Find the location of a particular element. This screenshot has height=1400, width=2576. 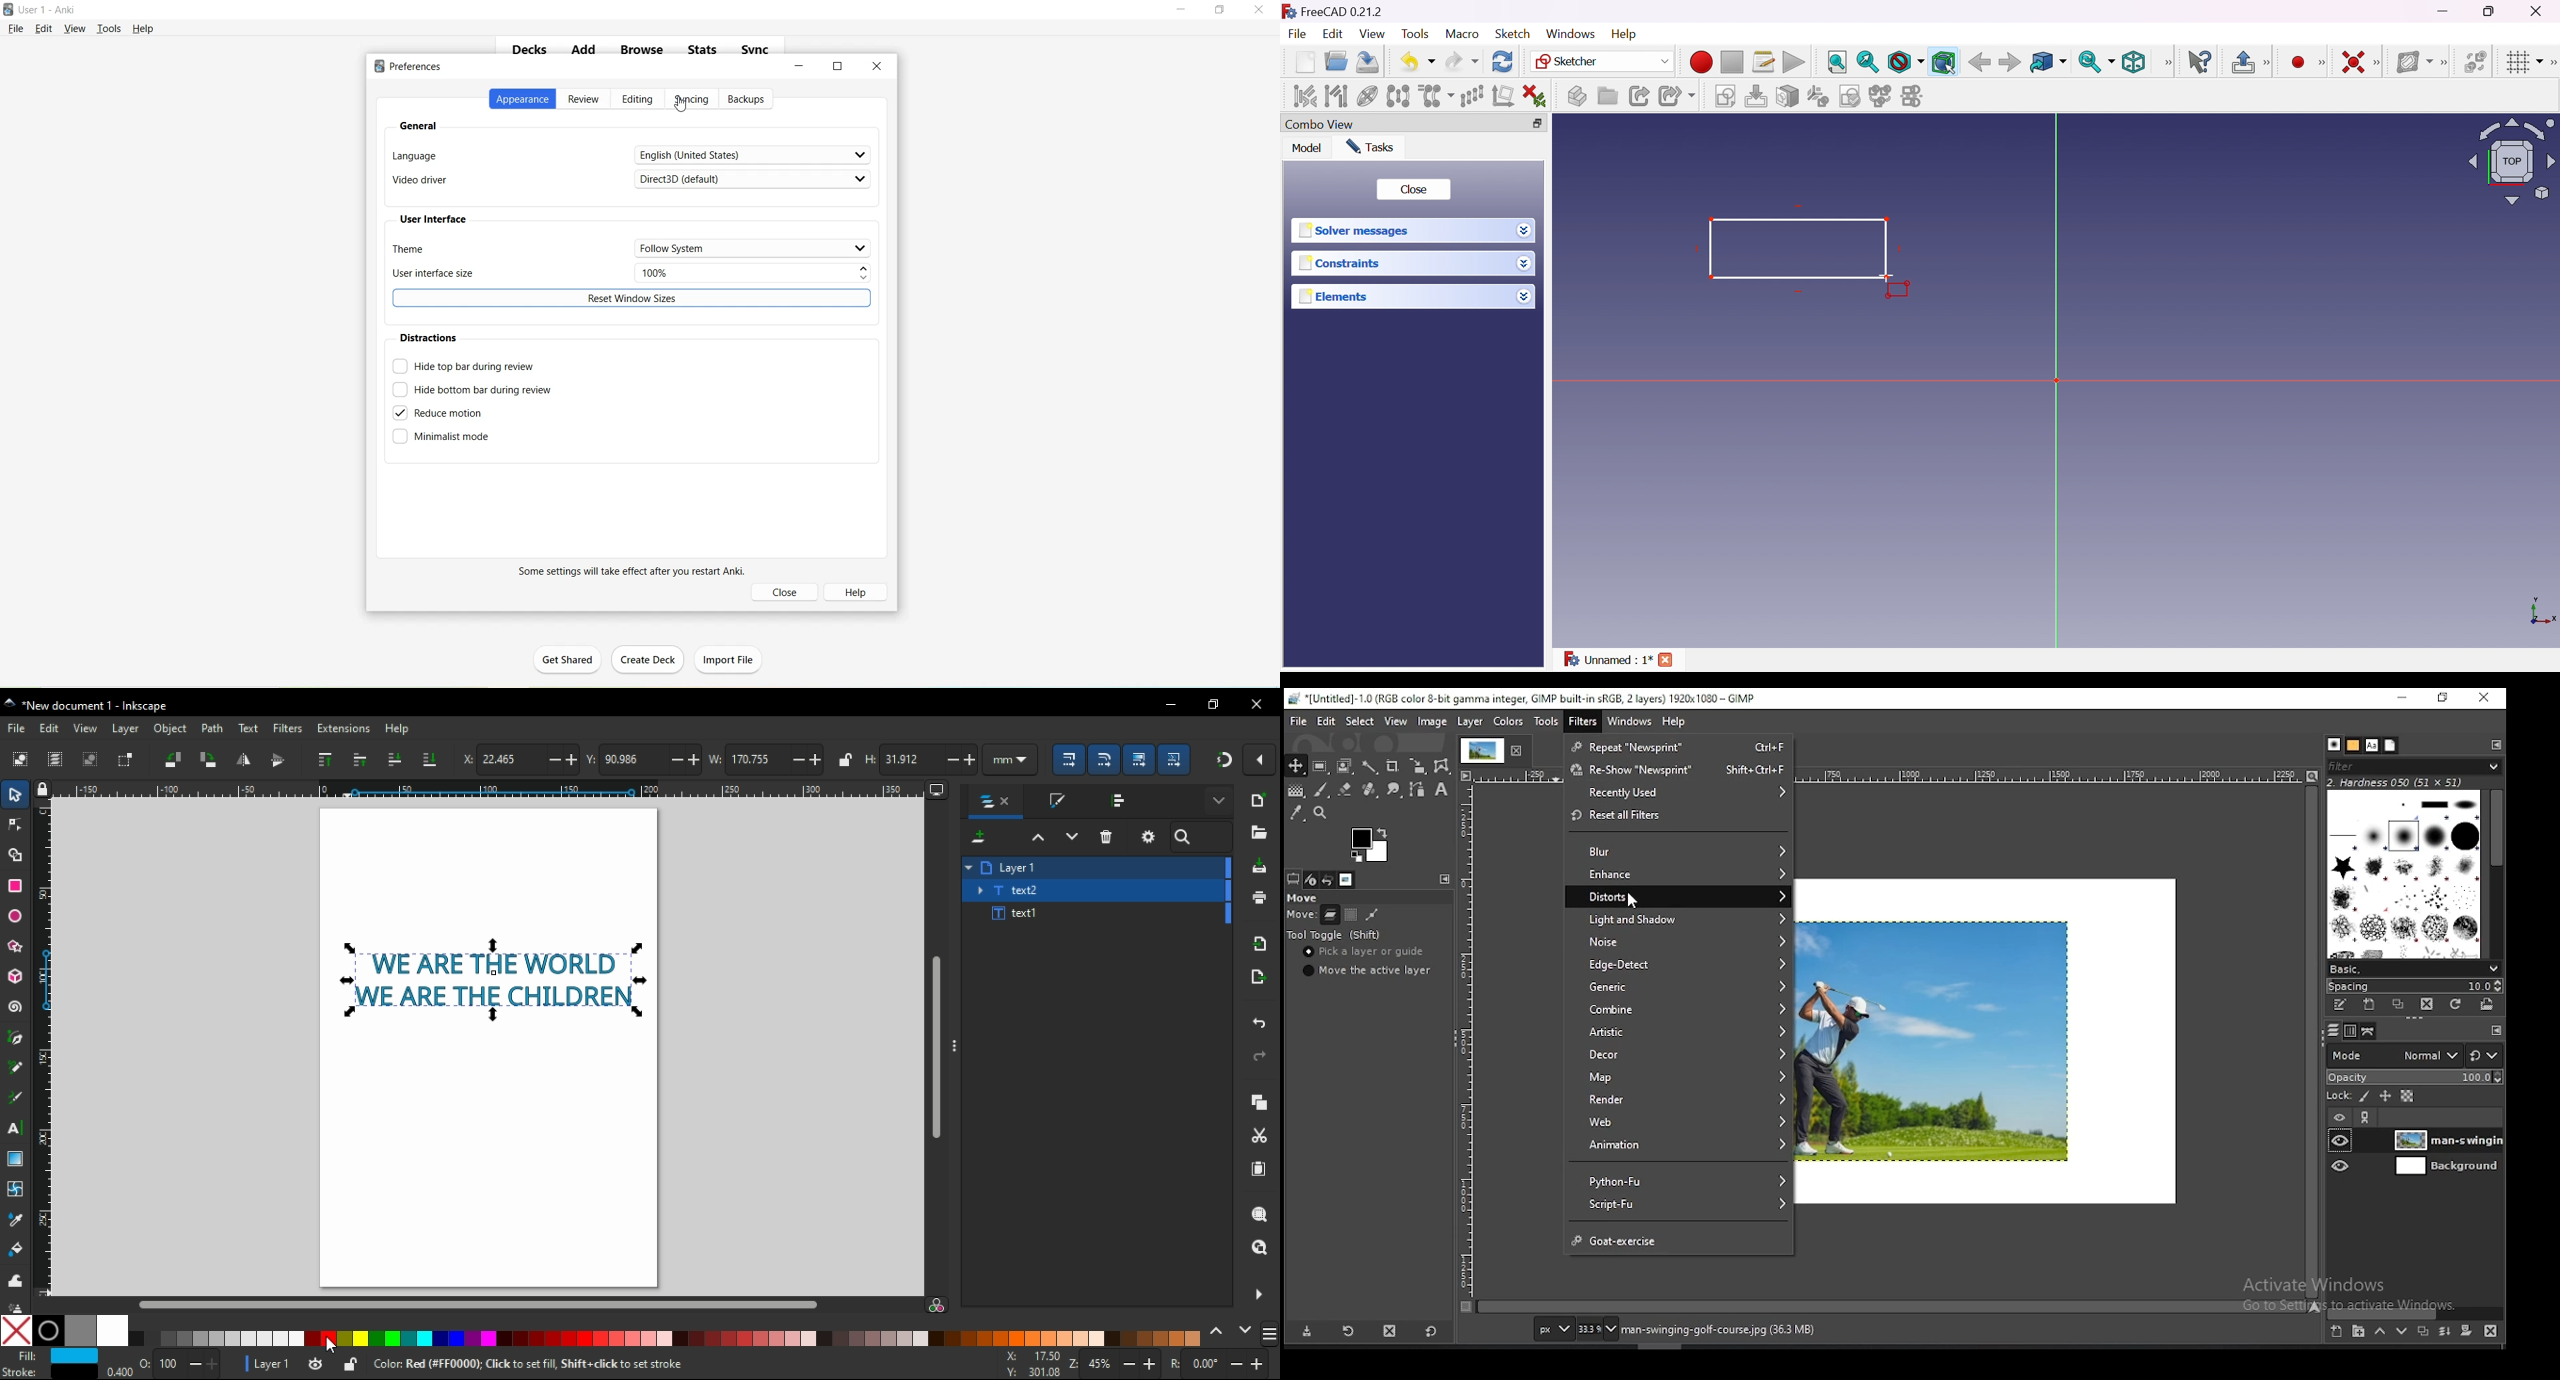

Reorient sketch... is located at coordinates (1817, 97).